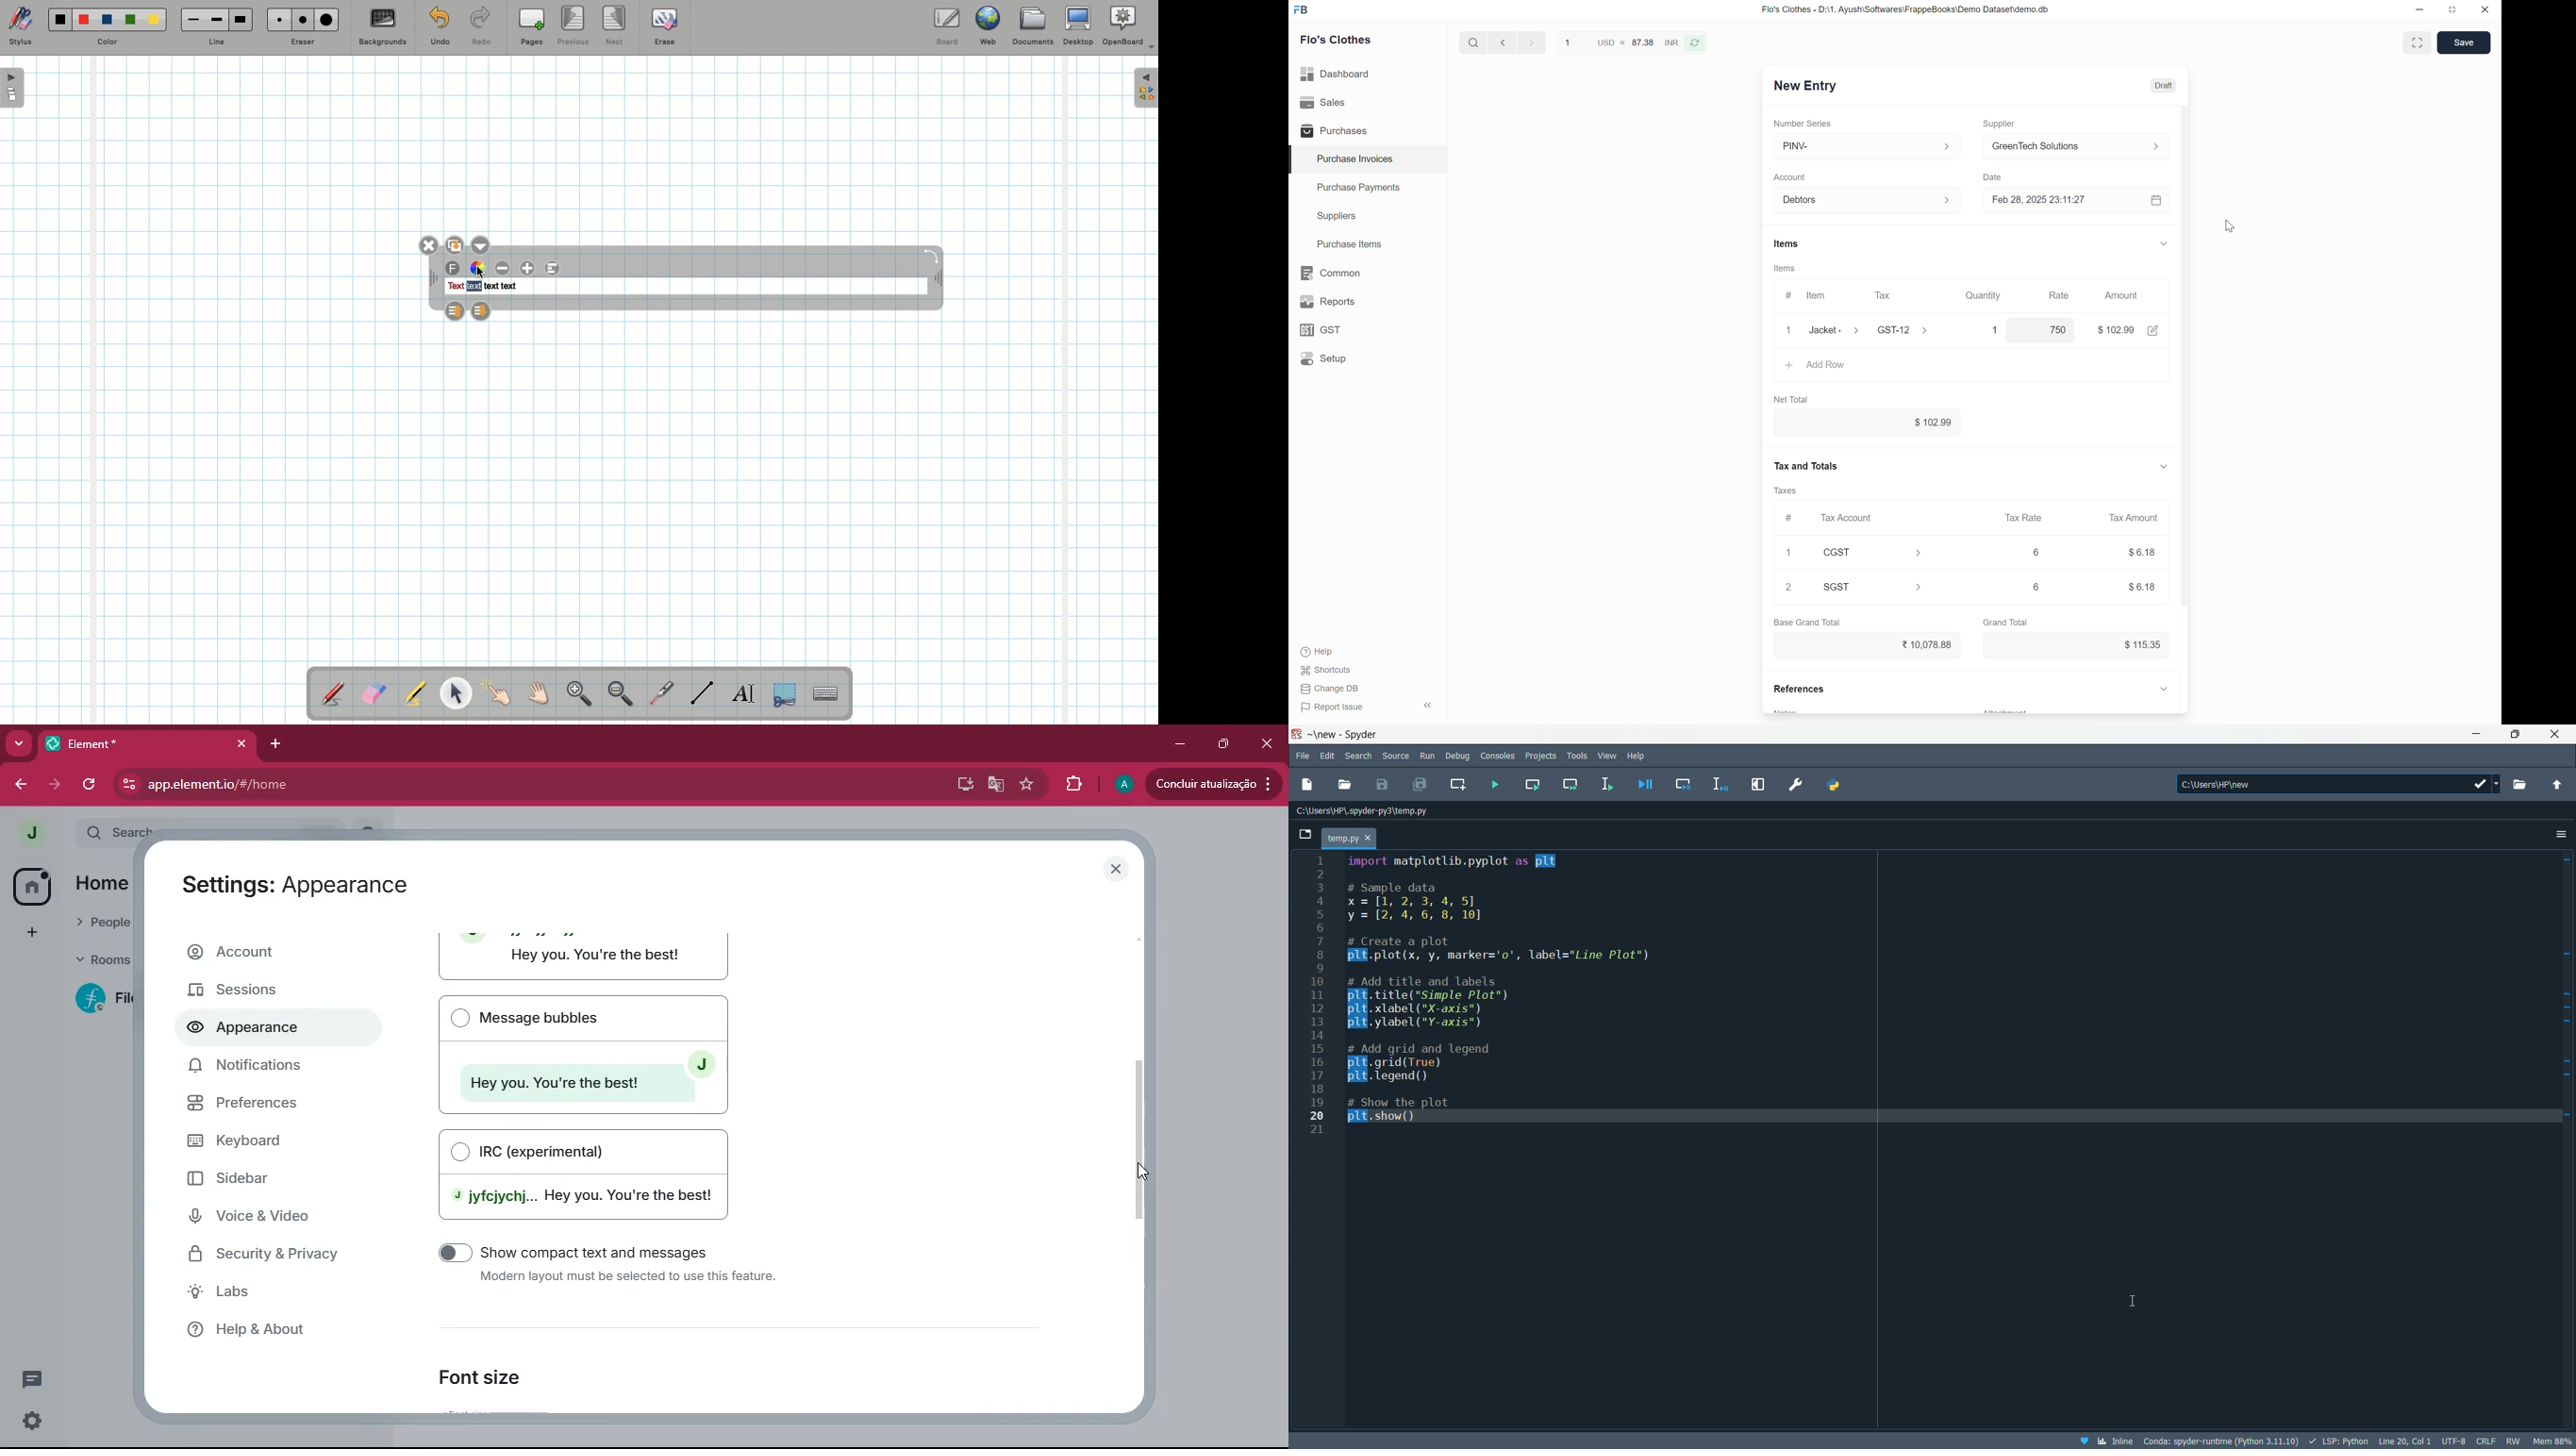 Image resolution: width=2576 pixels, height=1456 pixels. Describe the element at coordinates (1504, 987) in the screenshot. I see `code to create a line plot between x and y variables` at that location.